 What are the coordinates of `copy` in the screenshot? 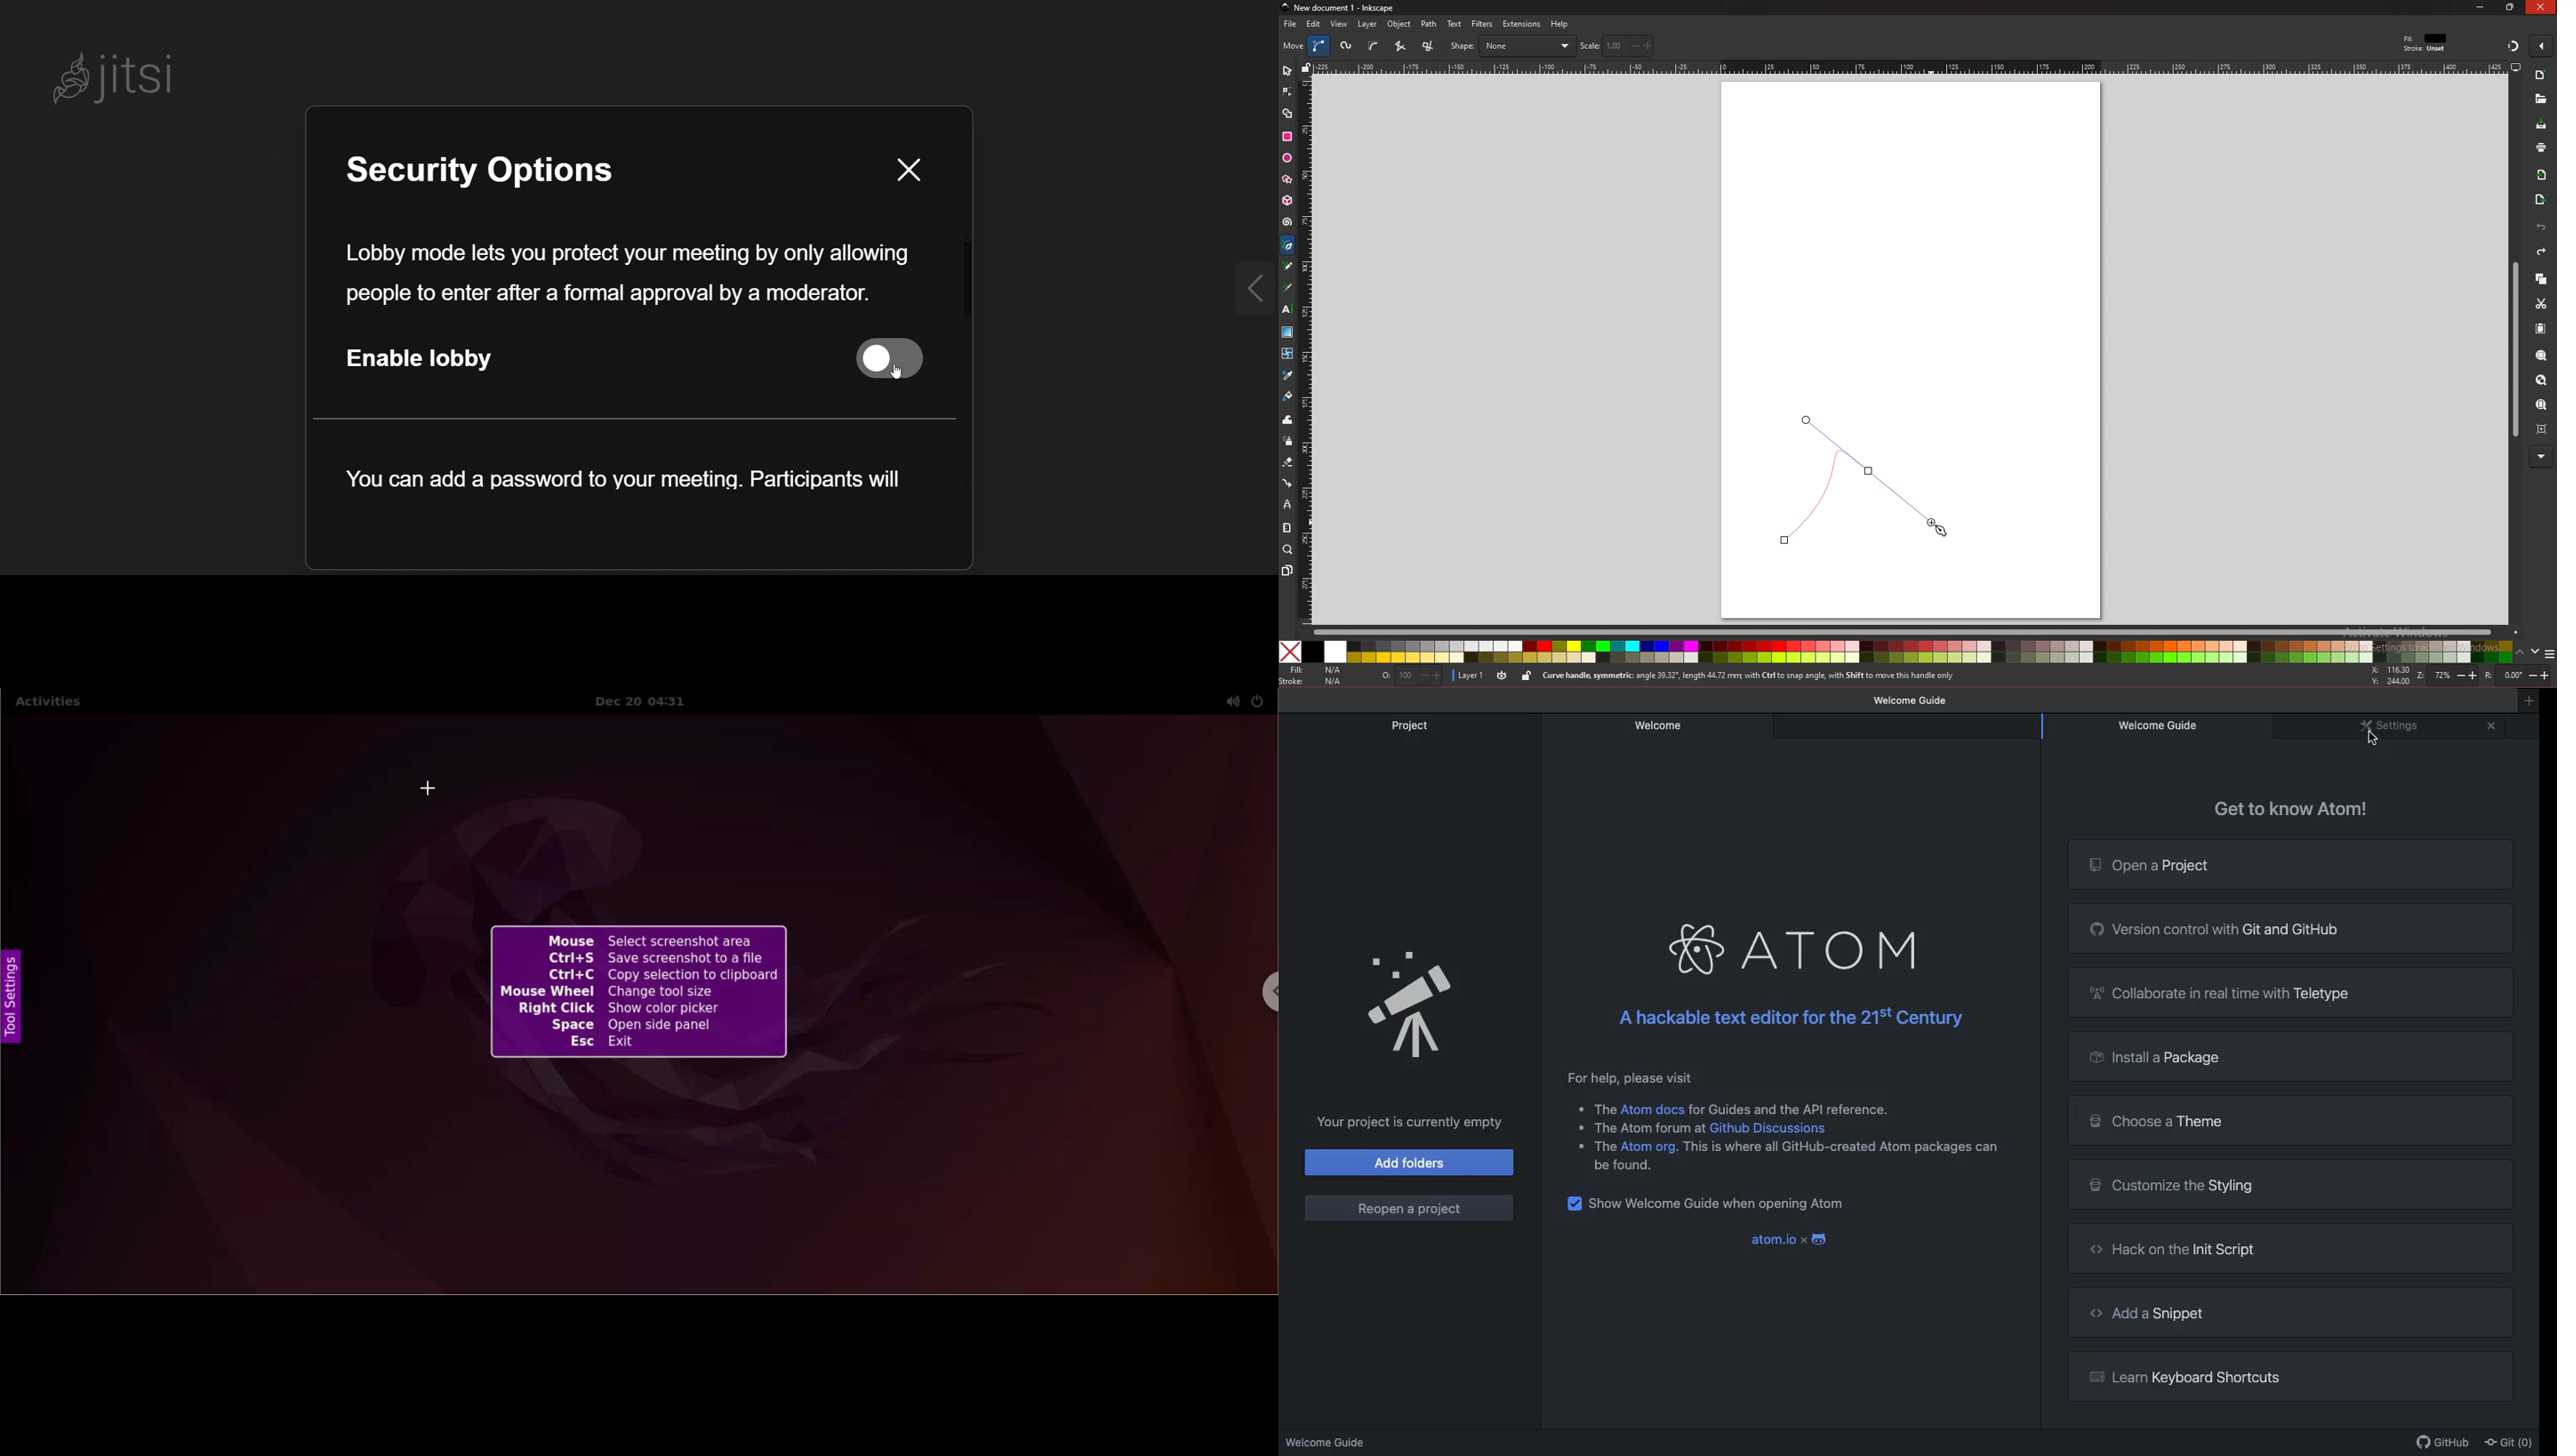 It's located at (2540, 280).